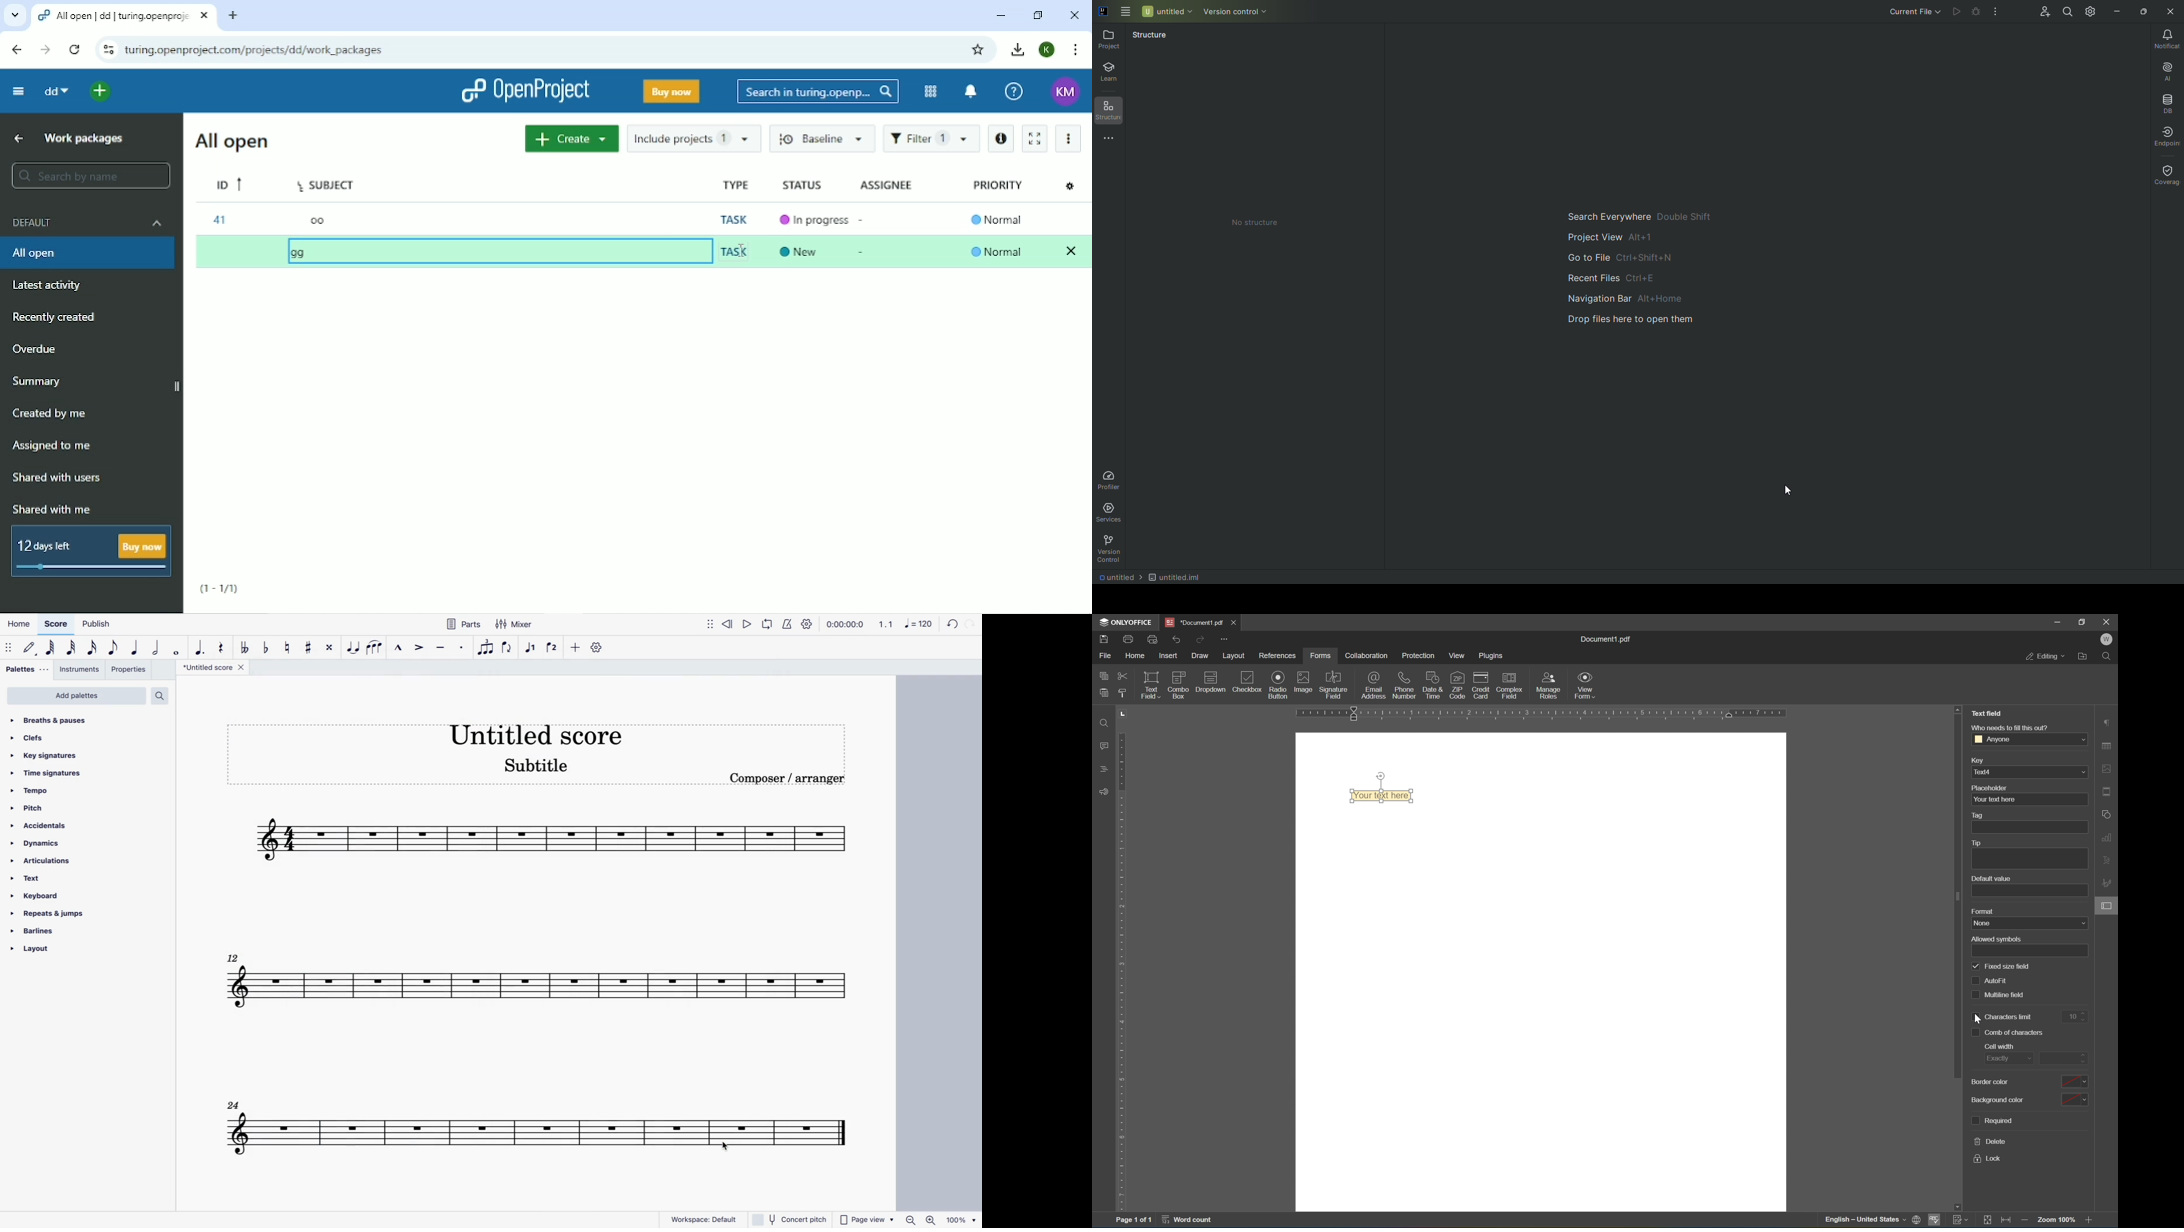  Describe the element at coordinates (96, 624) in the screenshot. I see `Publish` at that location.